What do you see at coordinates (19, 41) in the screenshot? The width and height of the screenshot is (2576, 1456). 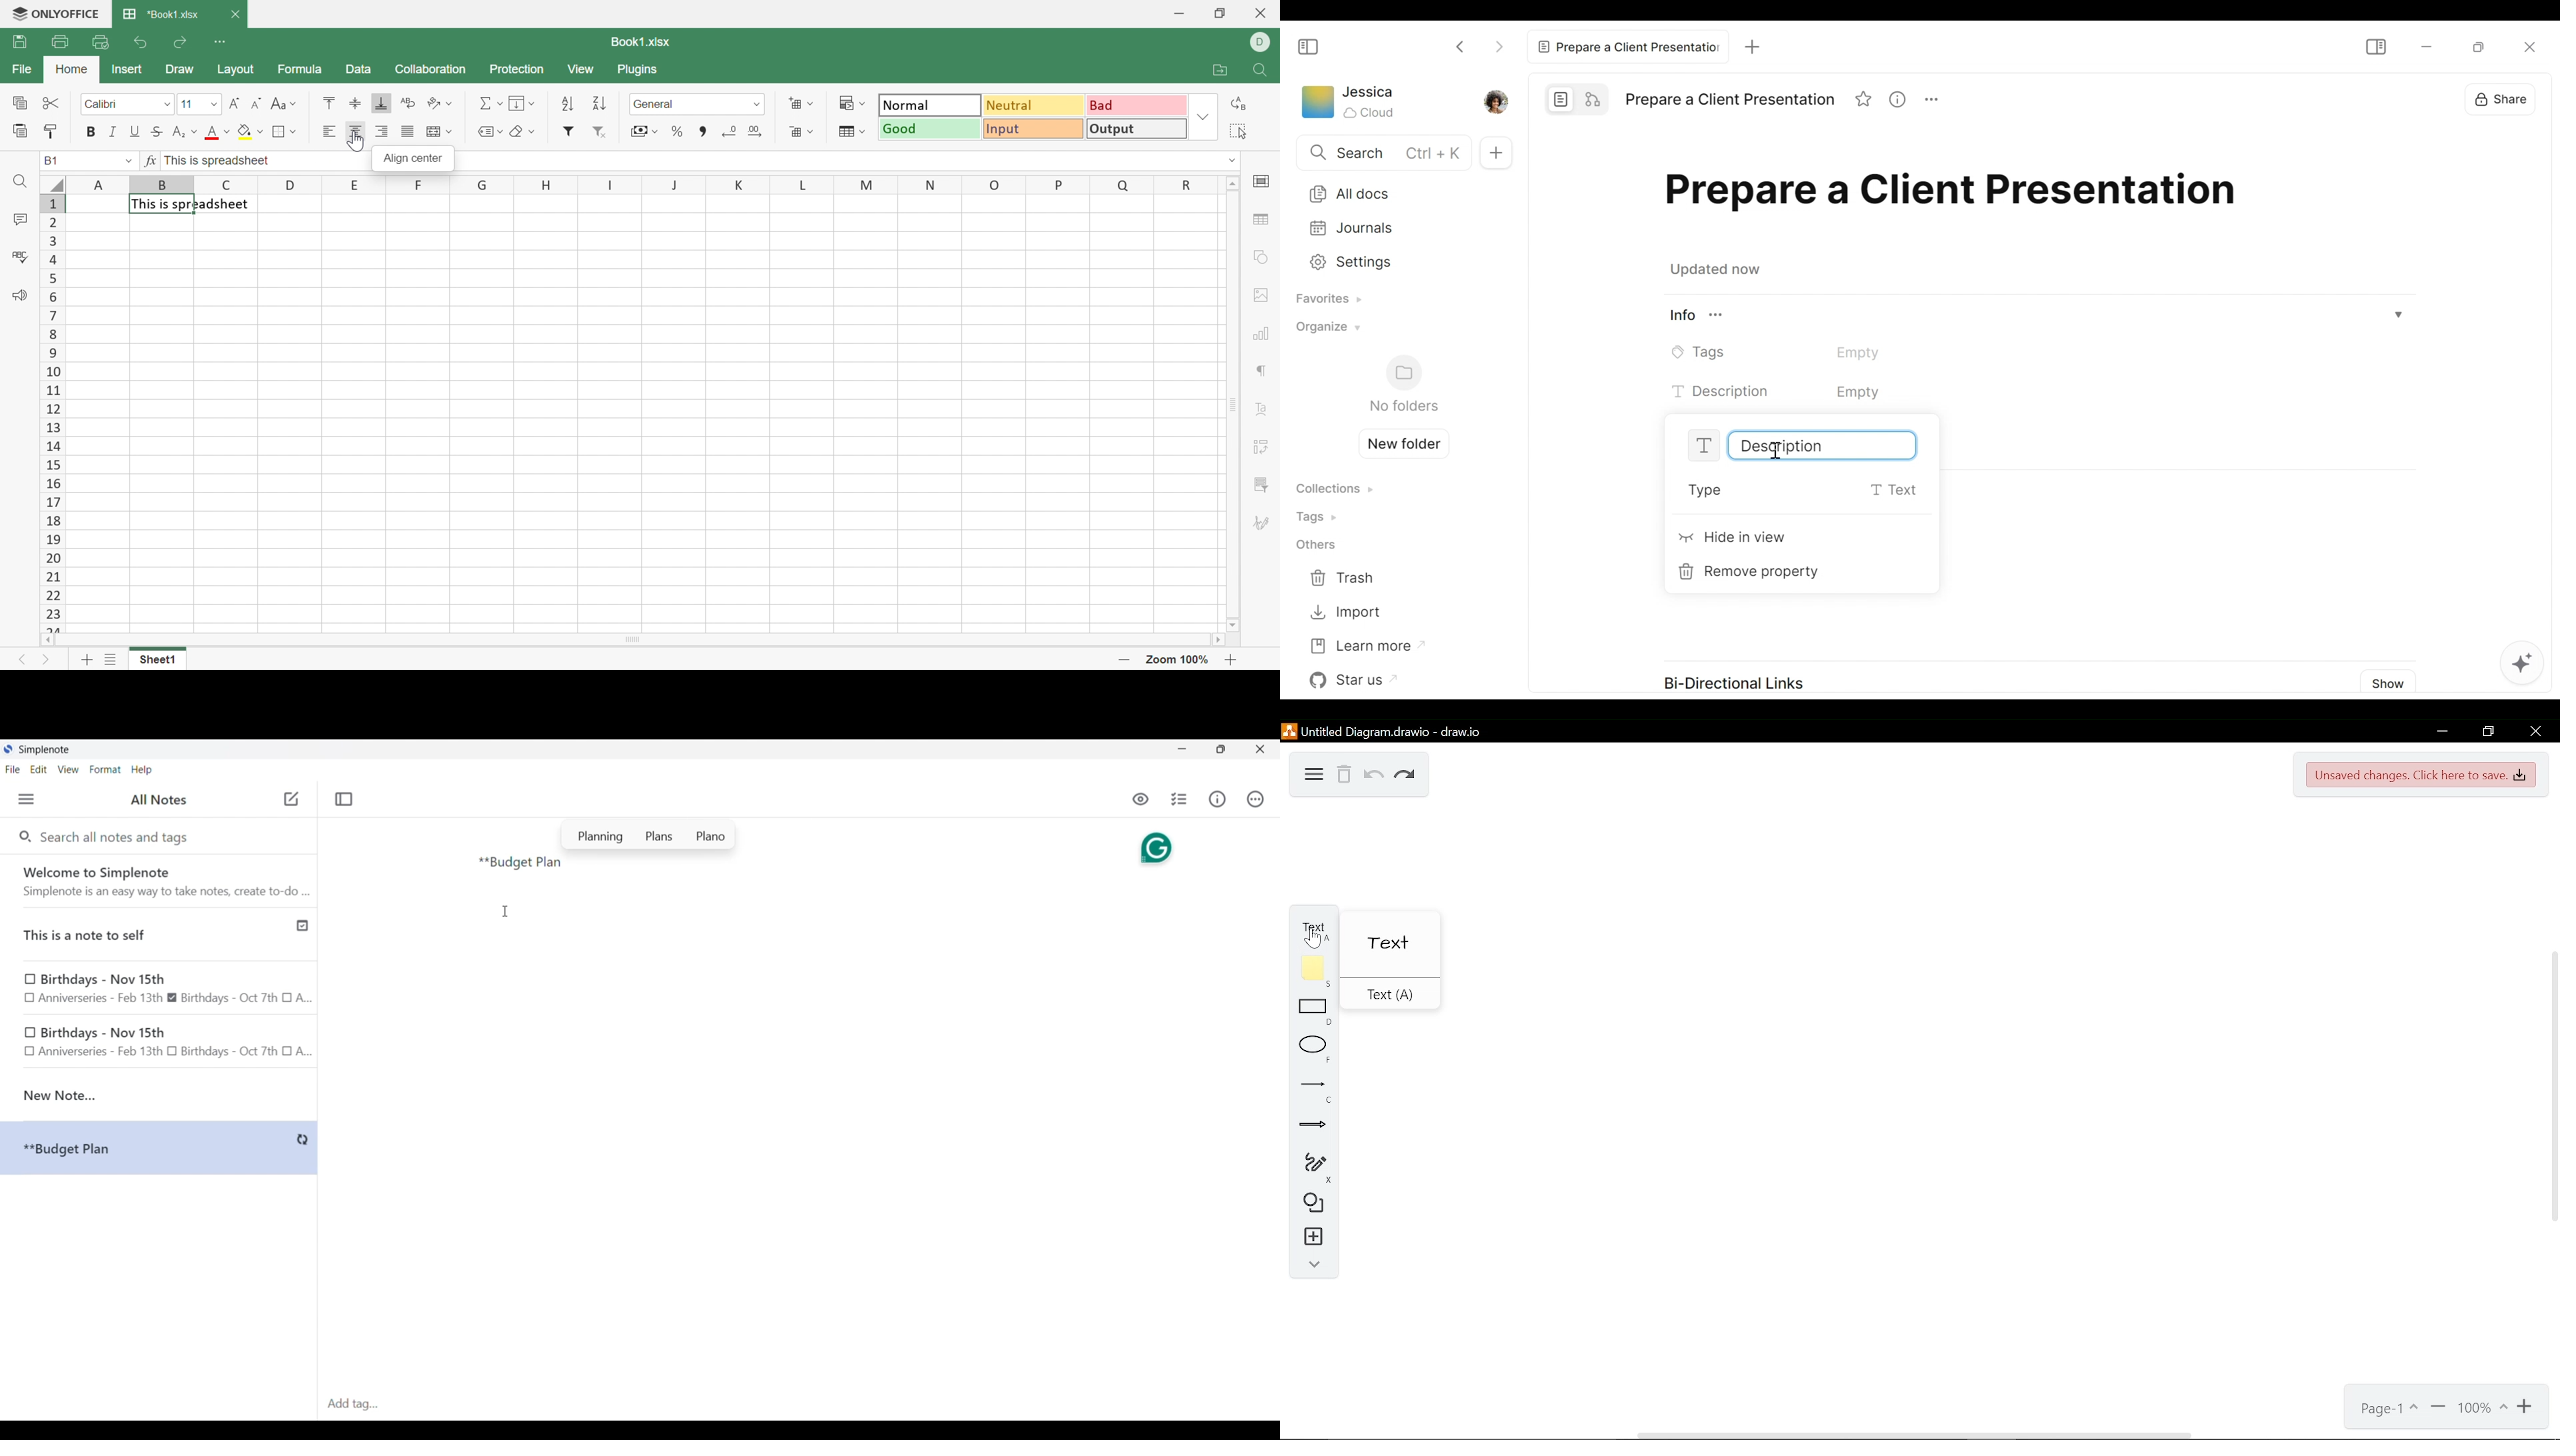 I see `Save` at bounding box center [19, 41].